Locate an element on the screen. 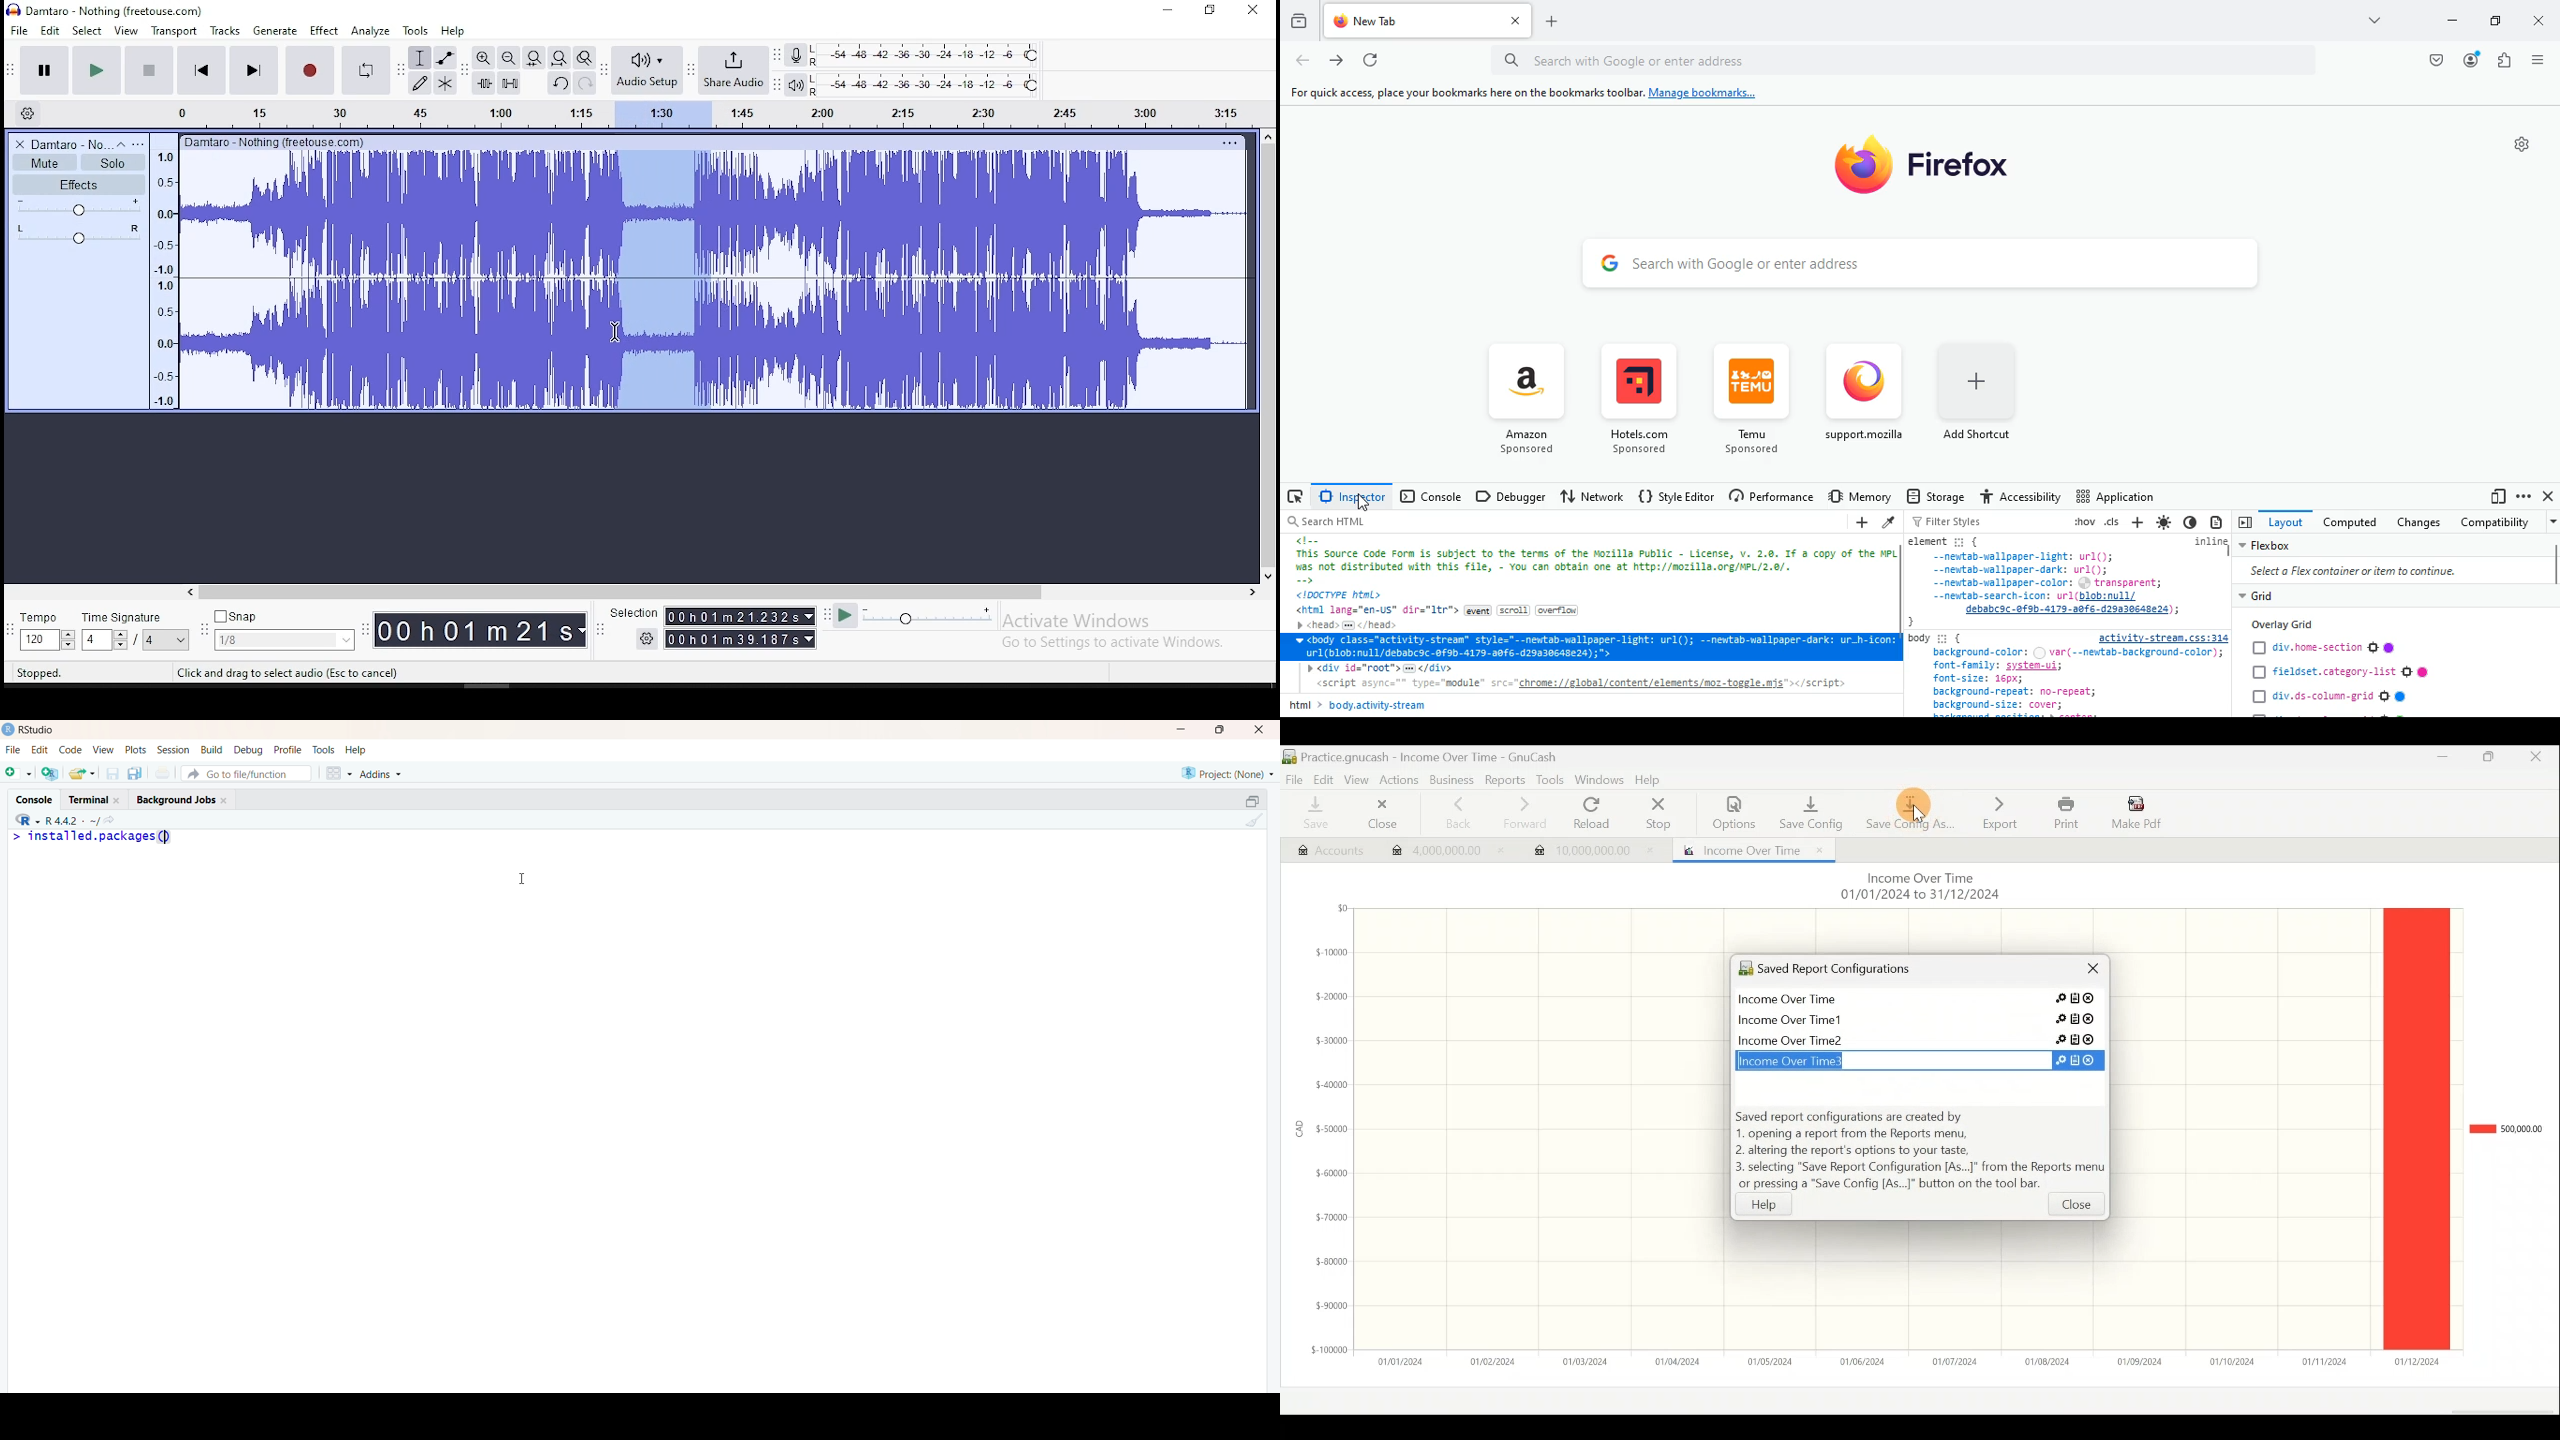  cursor is located at coordinates (1360, 502).